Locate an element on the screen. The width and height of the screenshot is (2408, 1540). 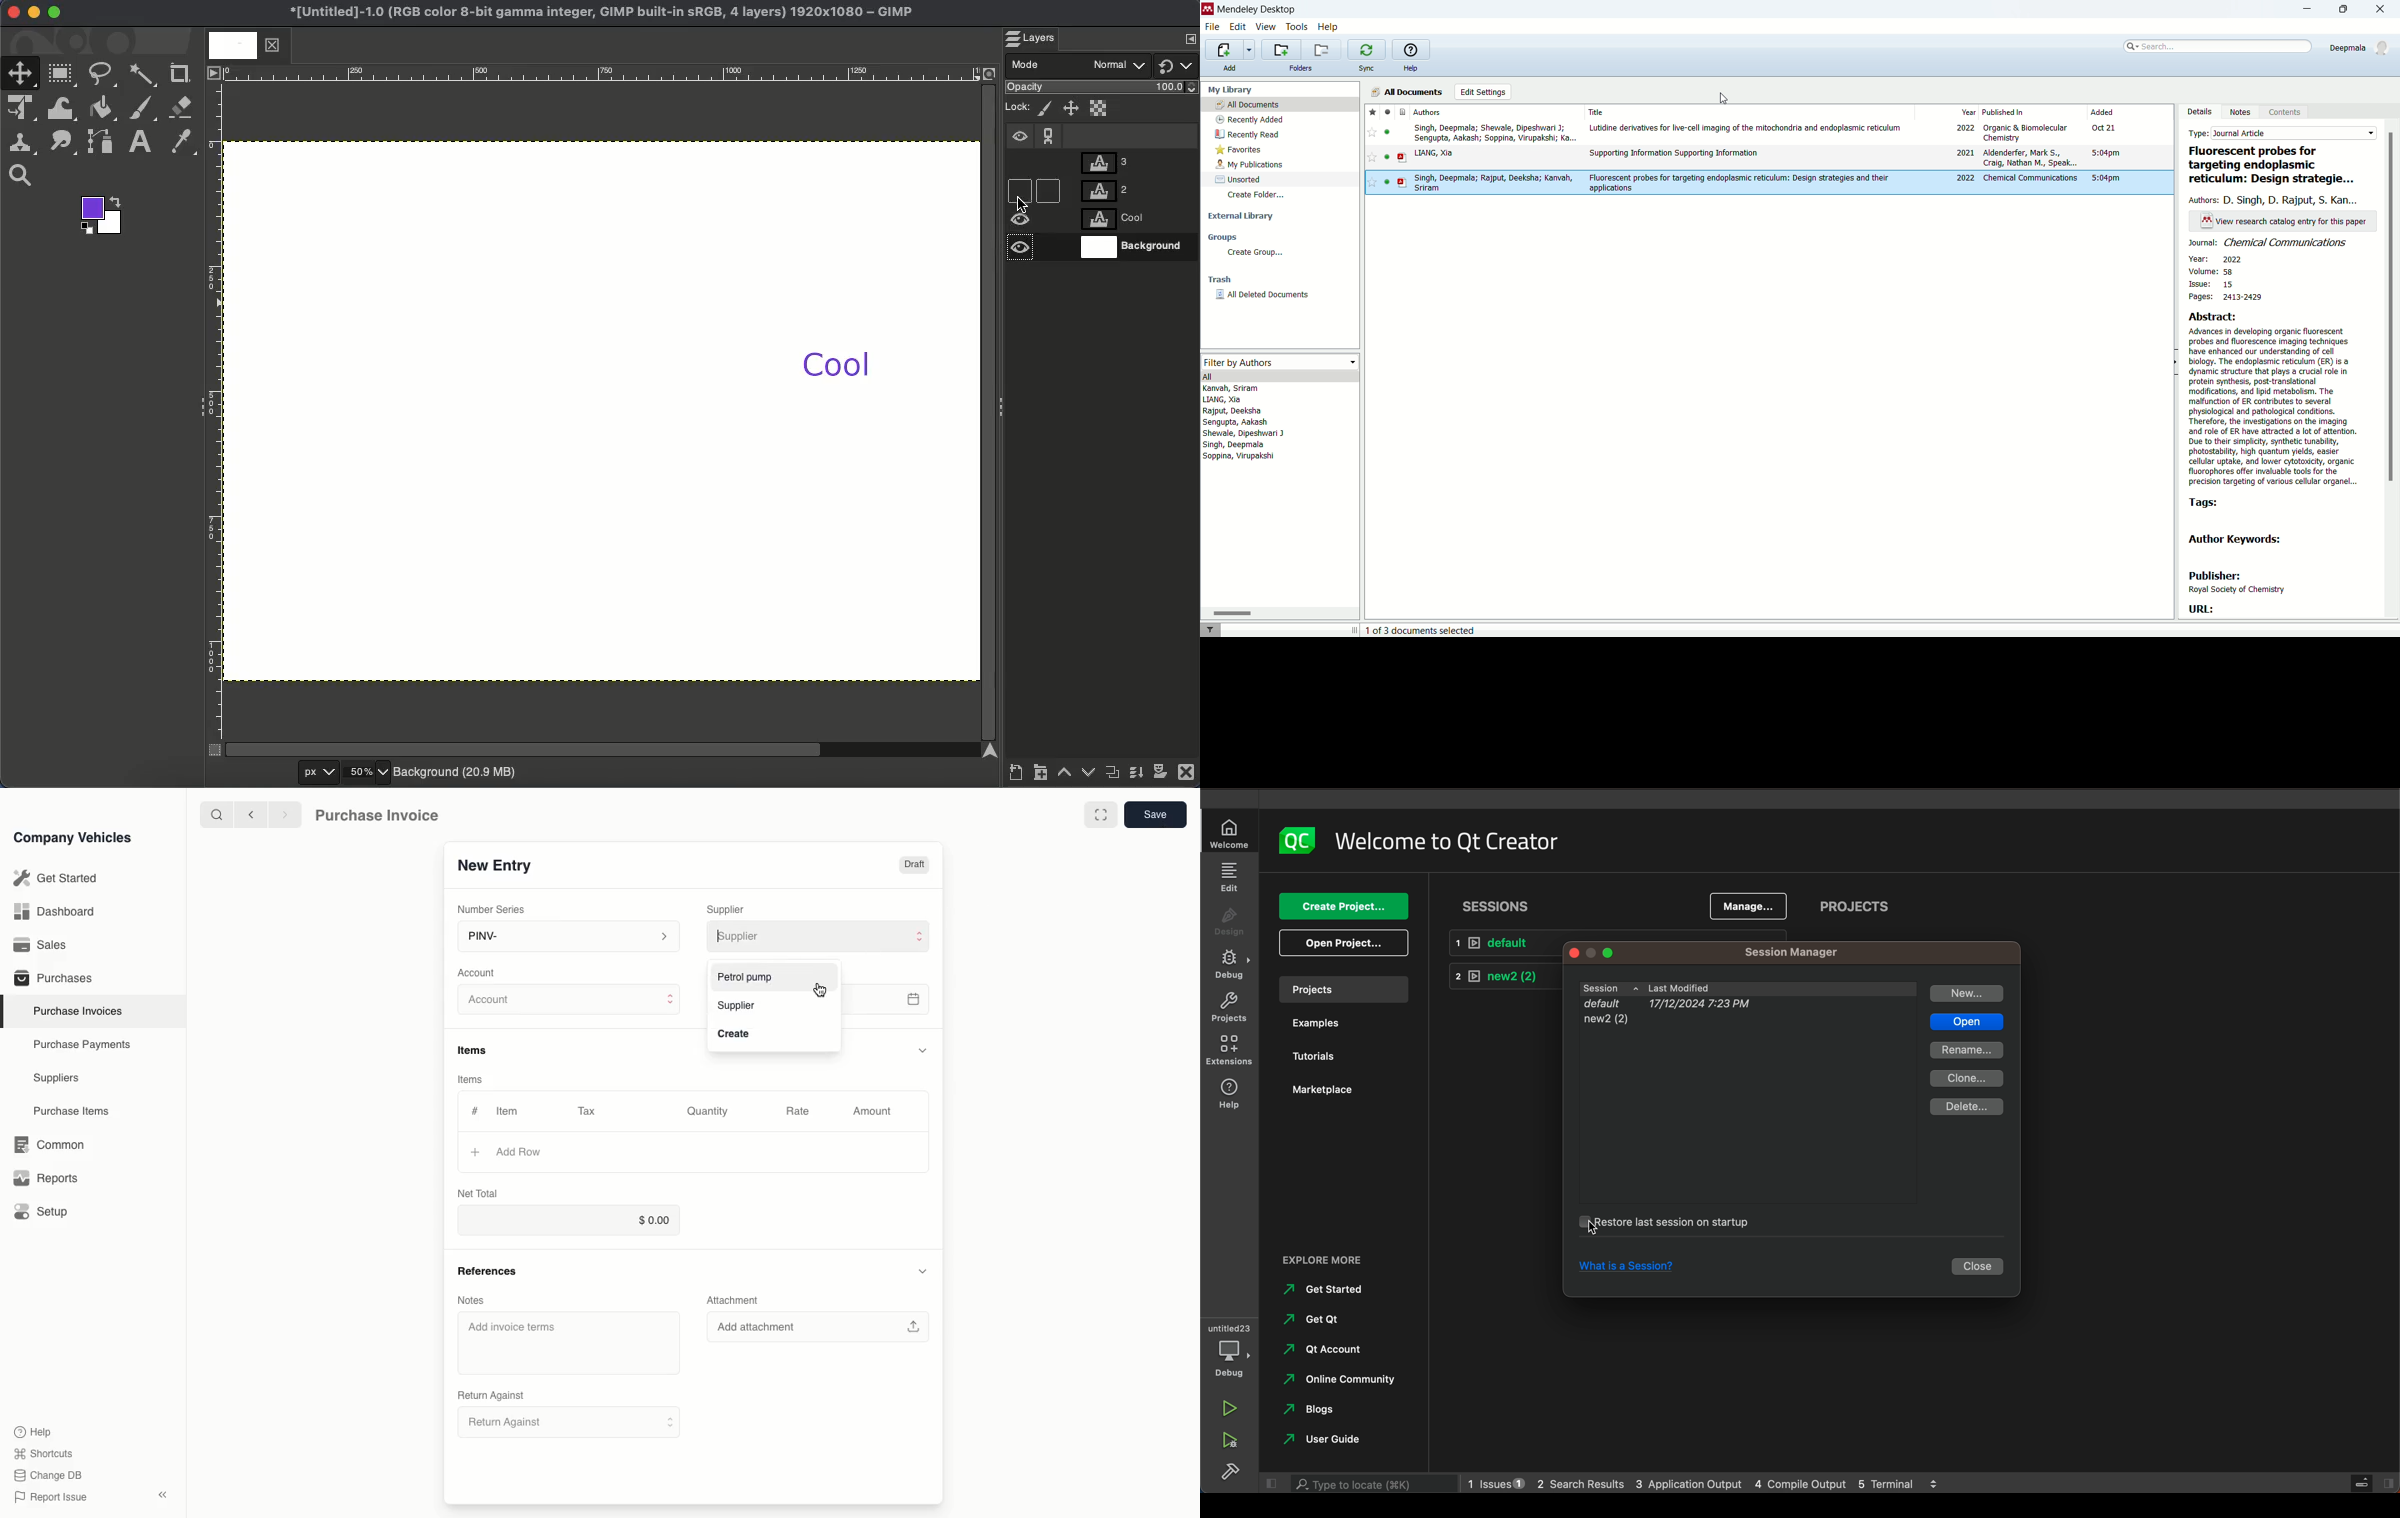
favorite is located at coordinates (1371, 159).